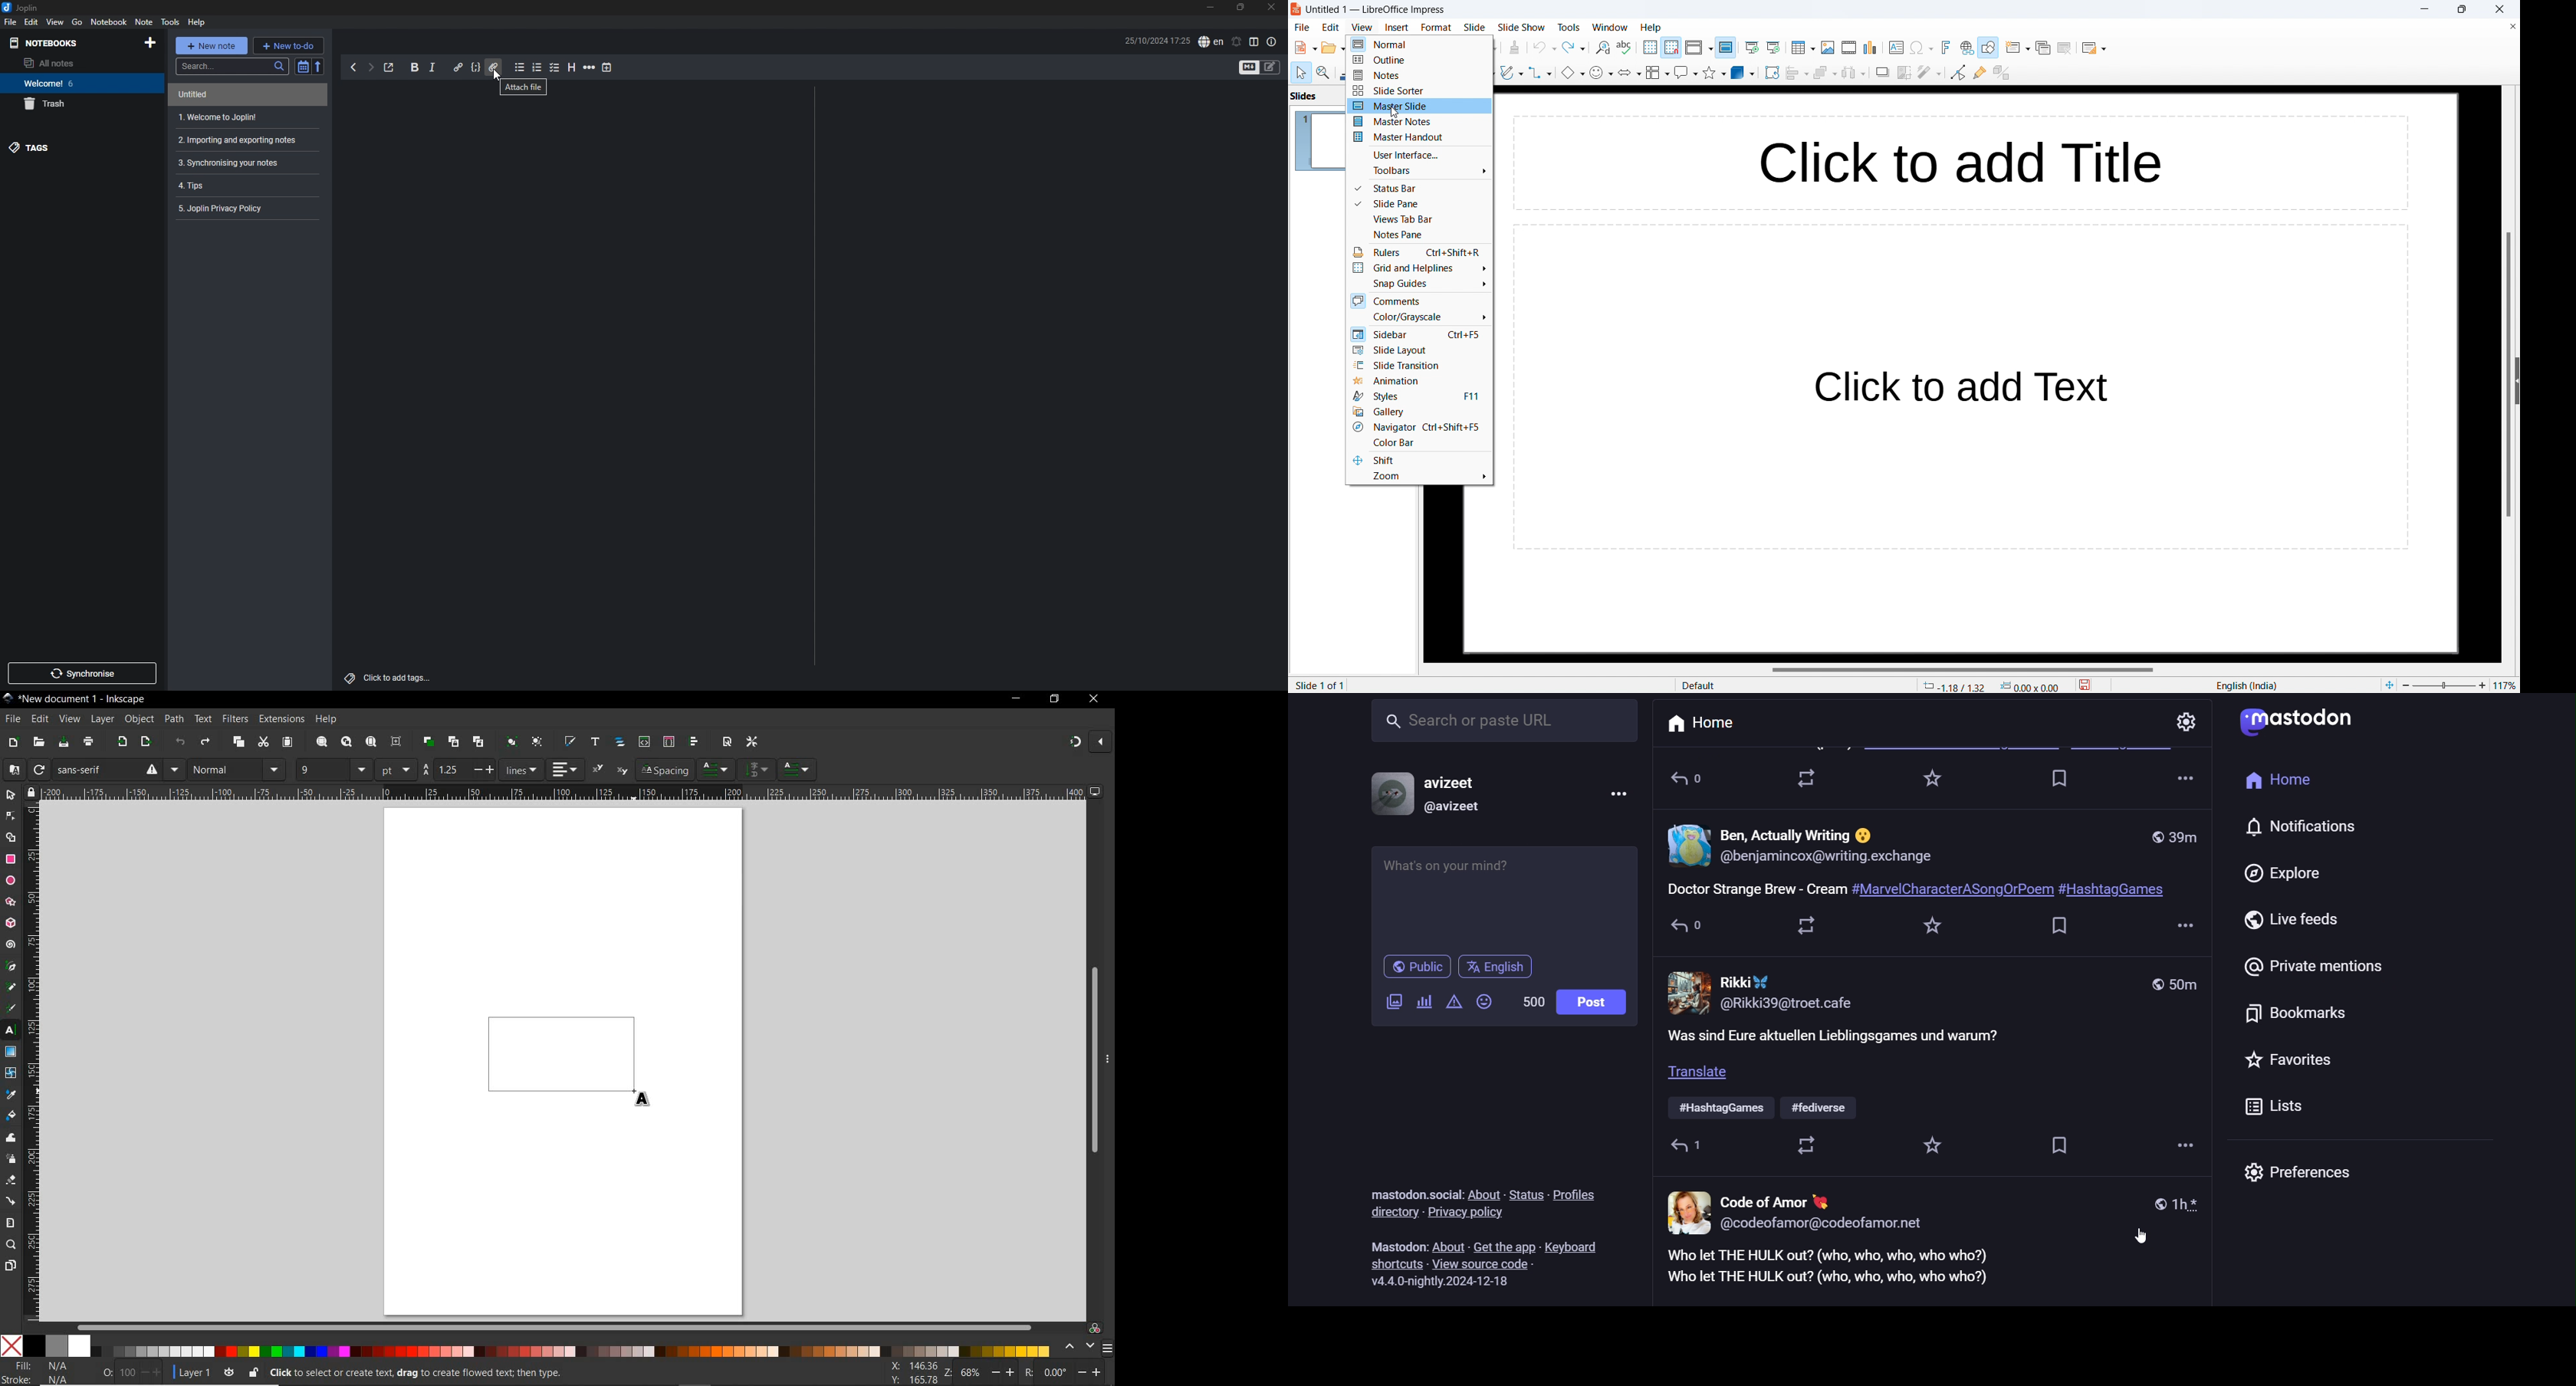  Describe the element at coordinates (11, 1159) in the screenshot. I see `spray tool` at that location.